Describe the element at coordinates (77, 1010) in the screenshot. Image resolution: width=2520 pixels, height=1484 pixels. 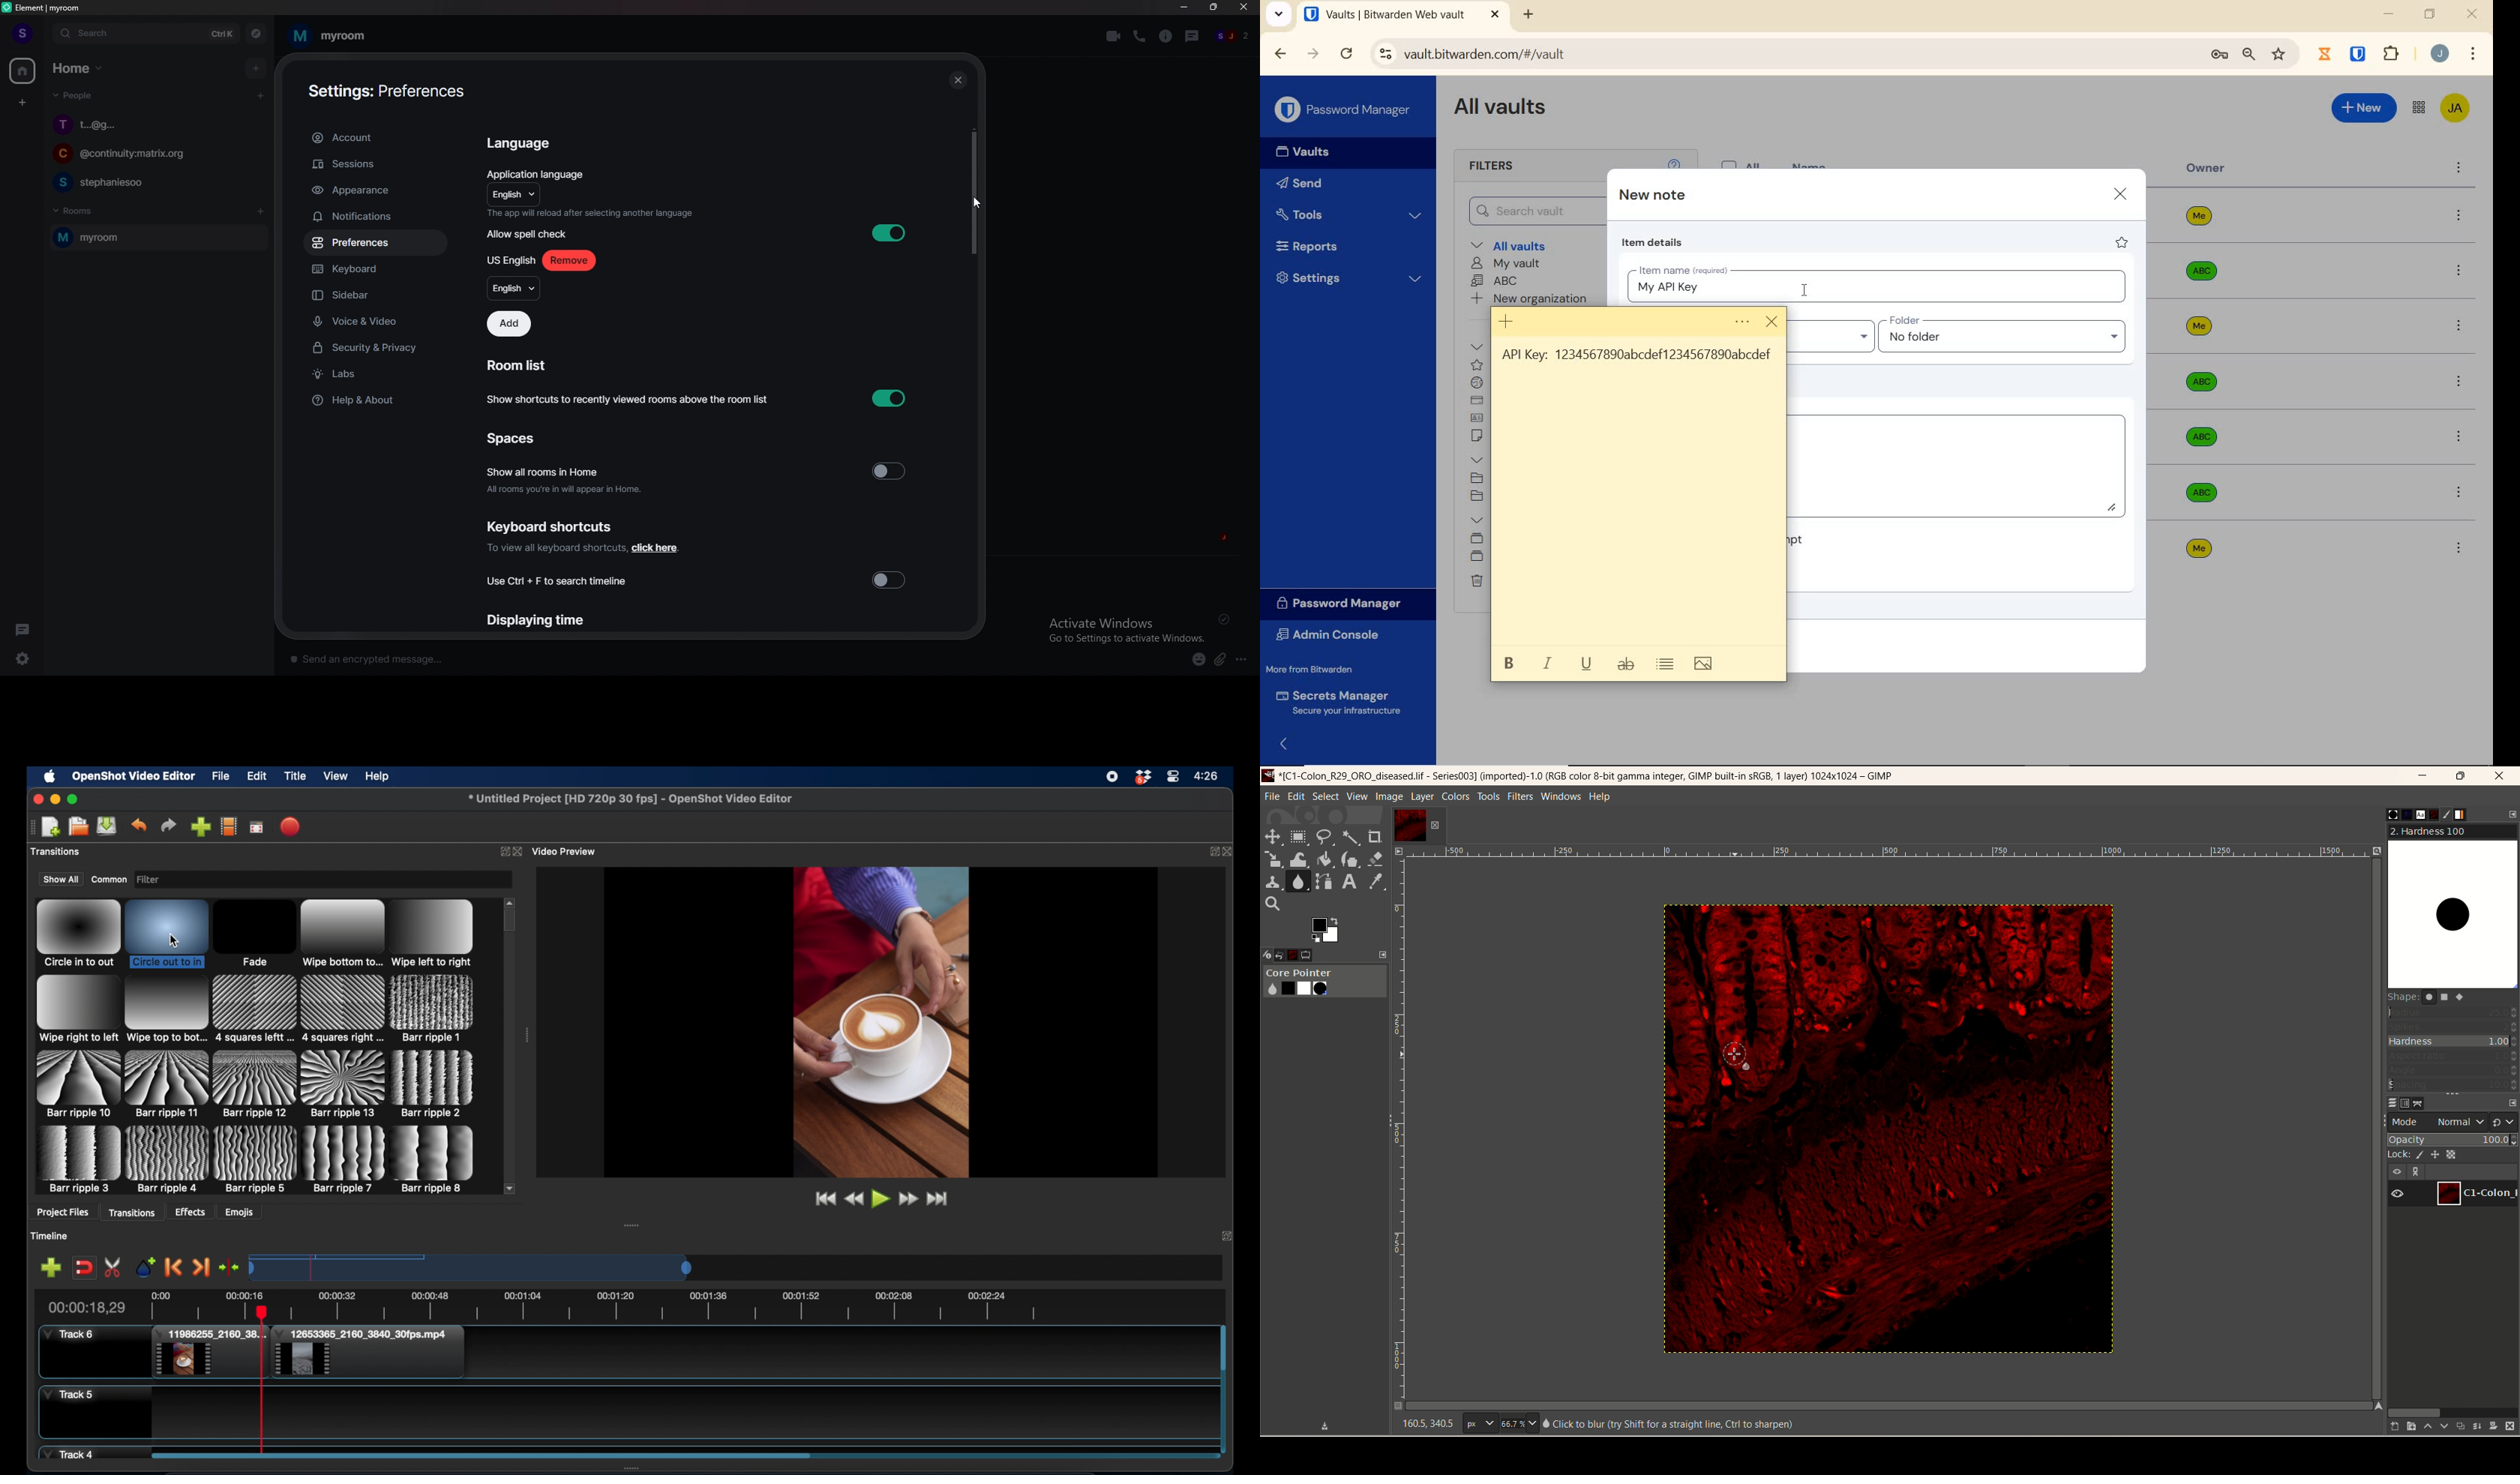
I see `transition` at that location.